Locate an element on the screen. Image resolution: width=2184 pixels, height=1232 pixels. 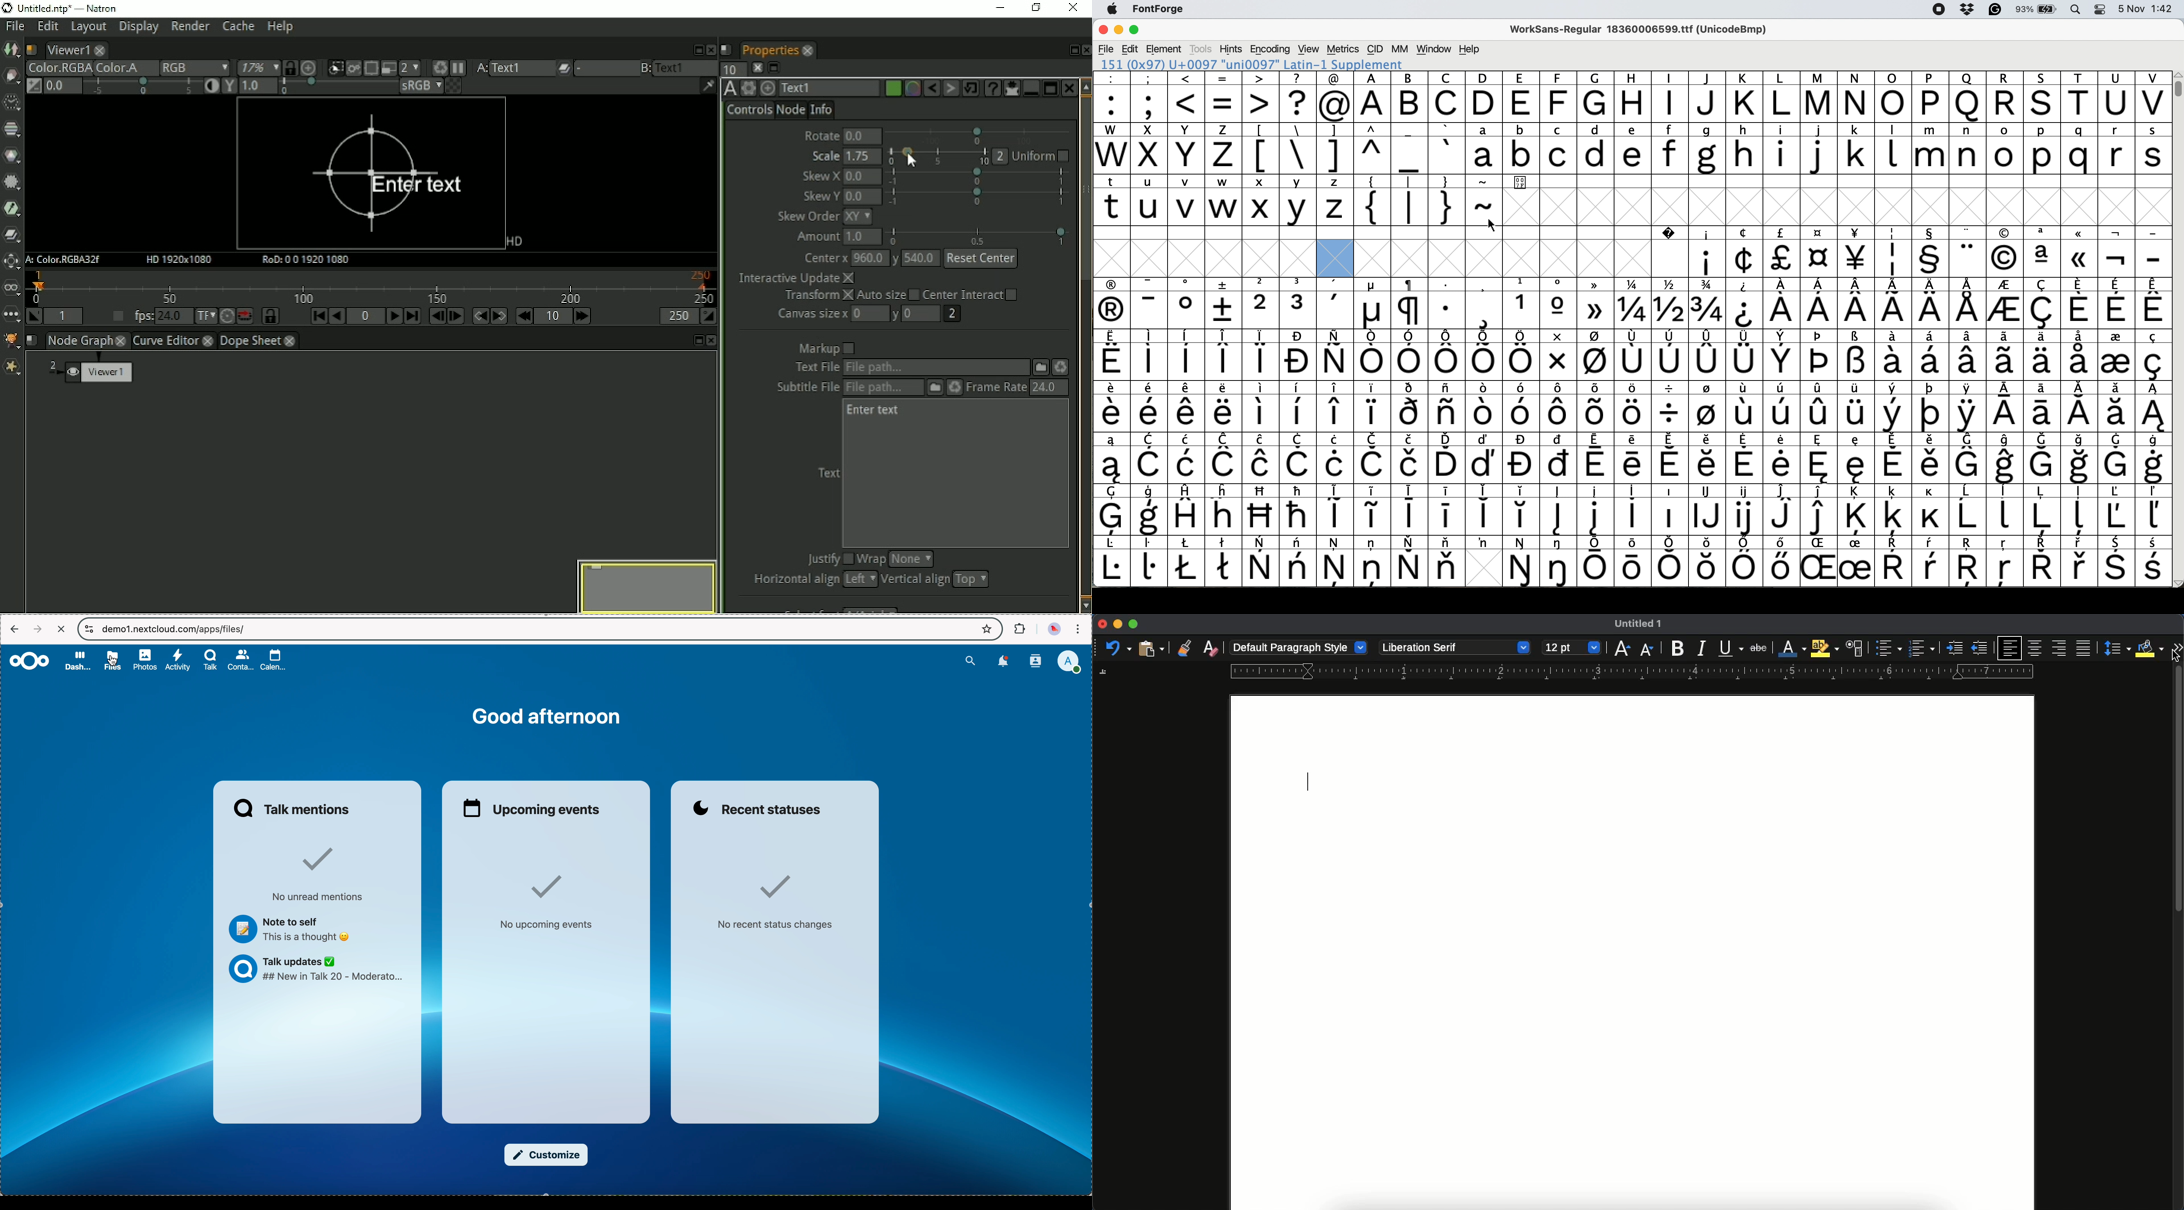
clone formatting is located at coordinates (1184, 647).